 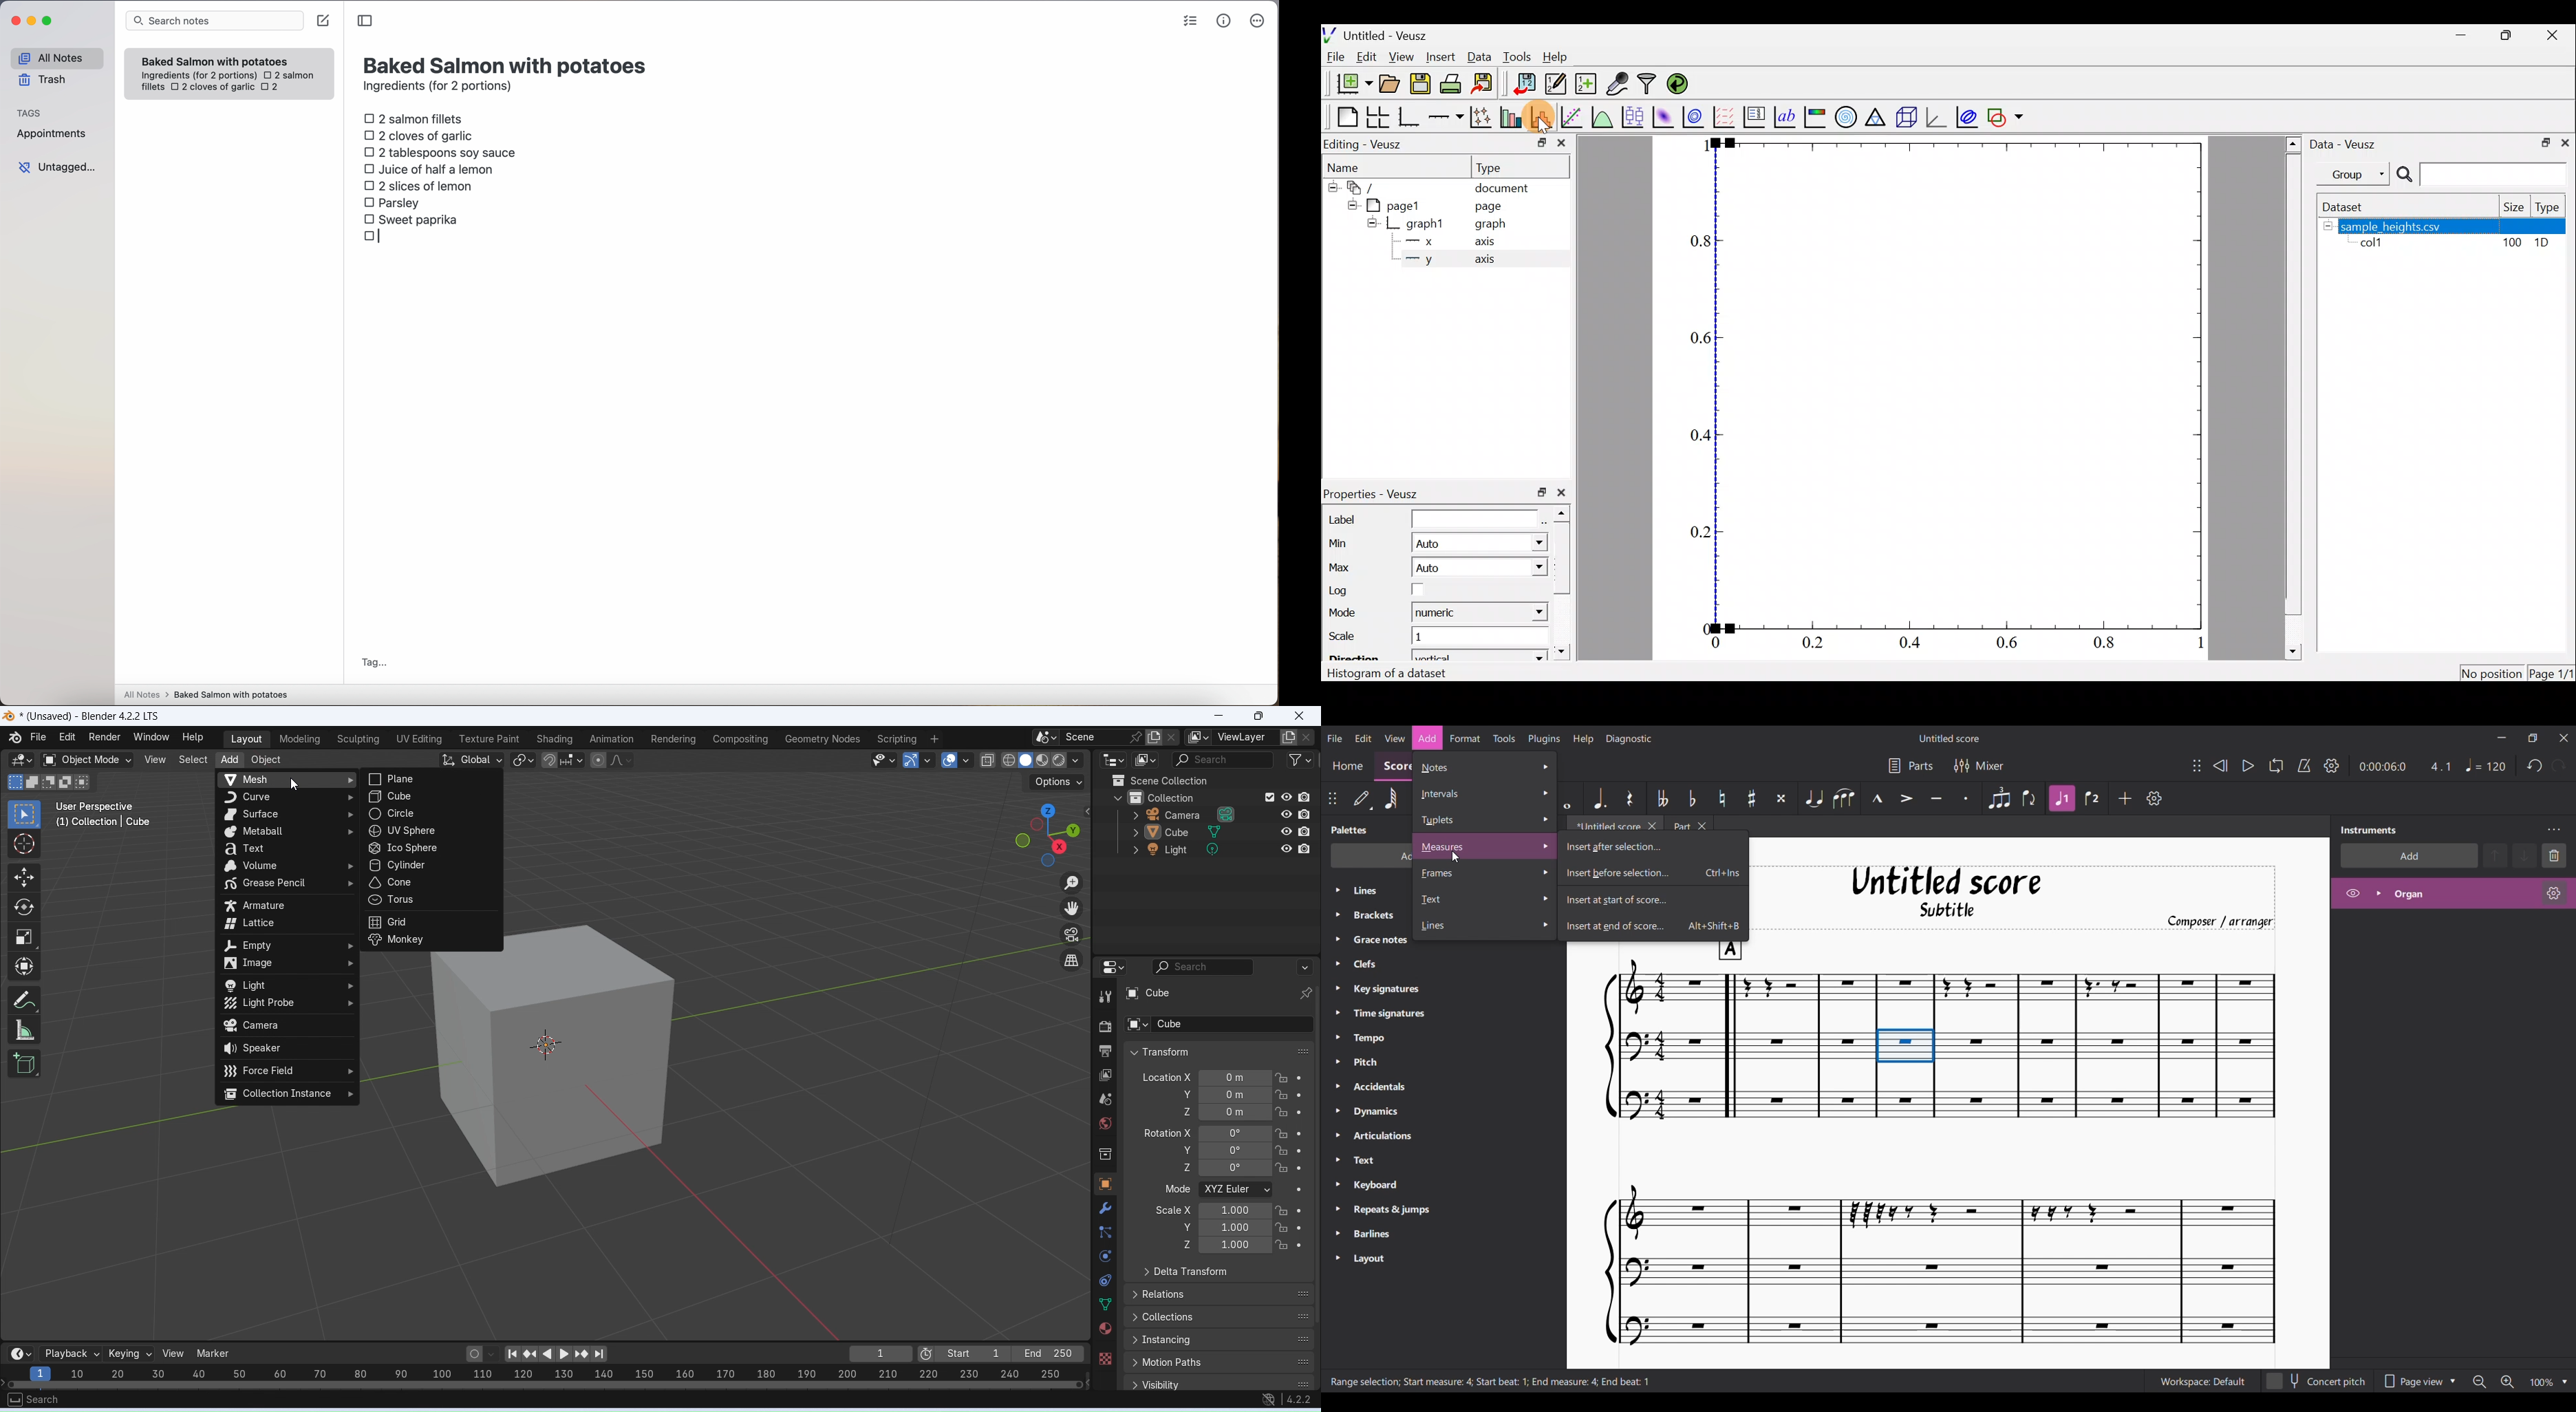 What do you see at coordinates (422, 831) in the screenshot?
I see `uv sphere` at bounding box center [422, 831].